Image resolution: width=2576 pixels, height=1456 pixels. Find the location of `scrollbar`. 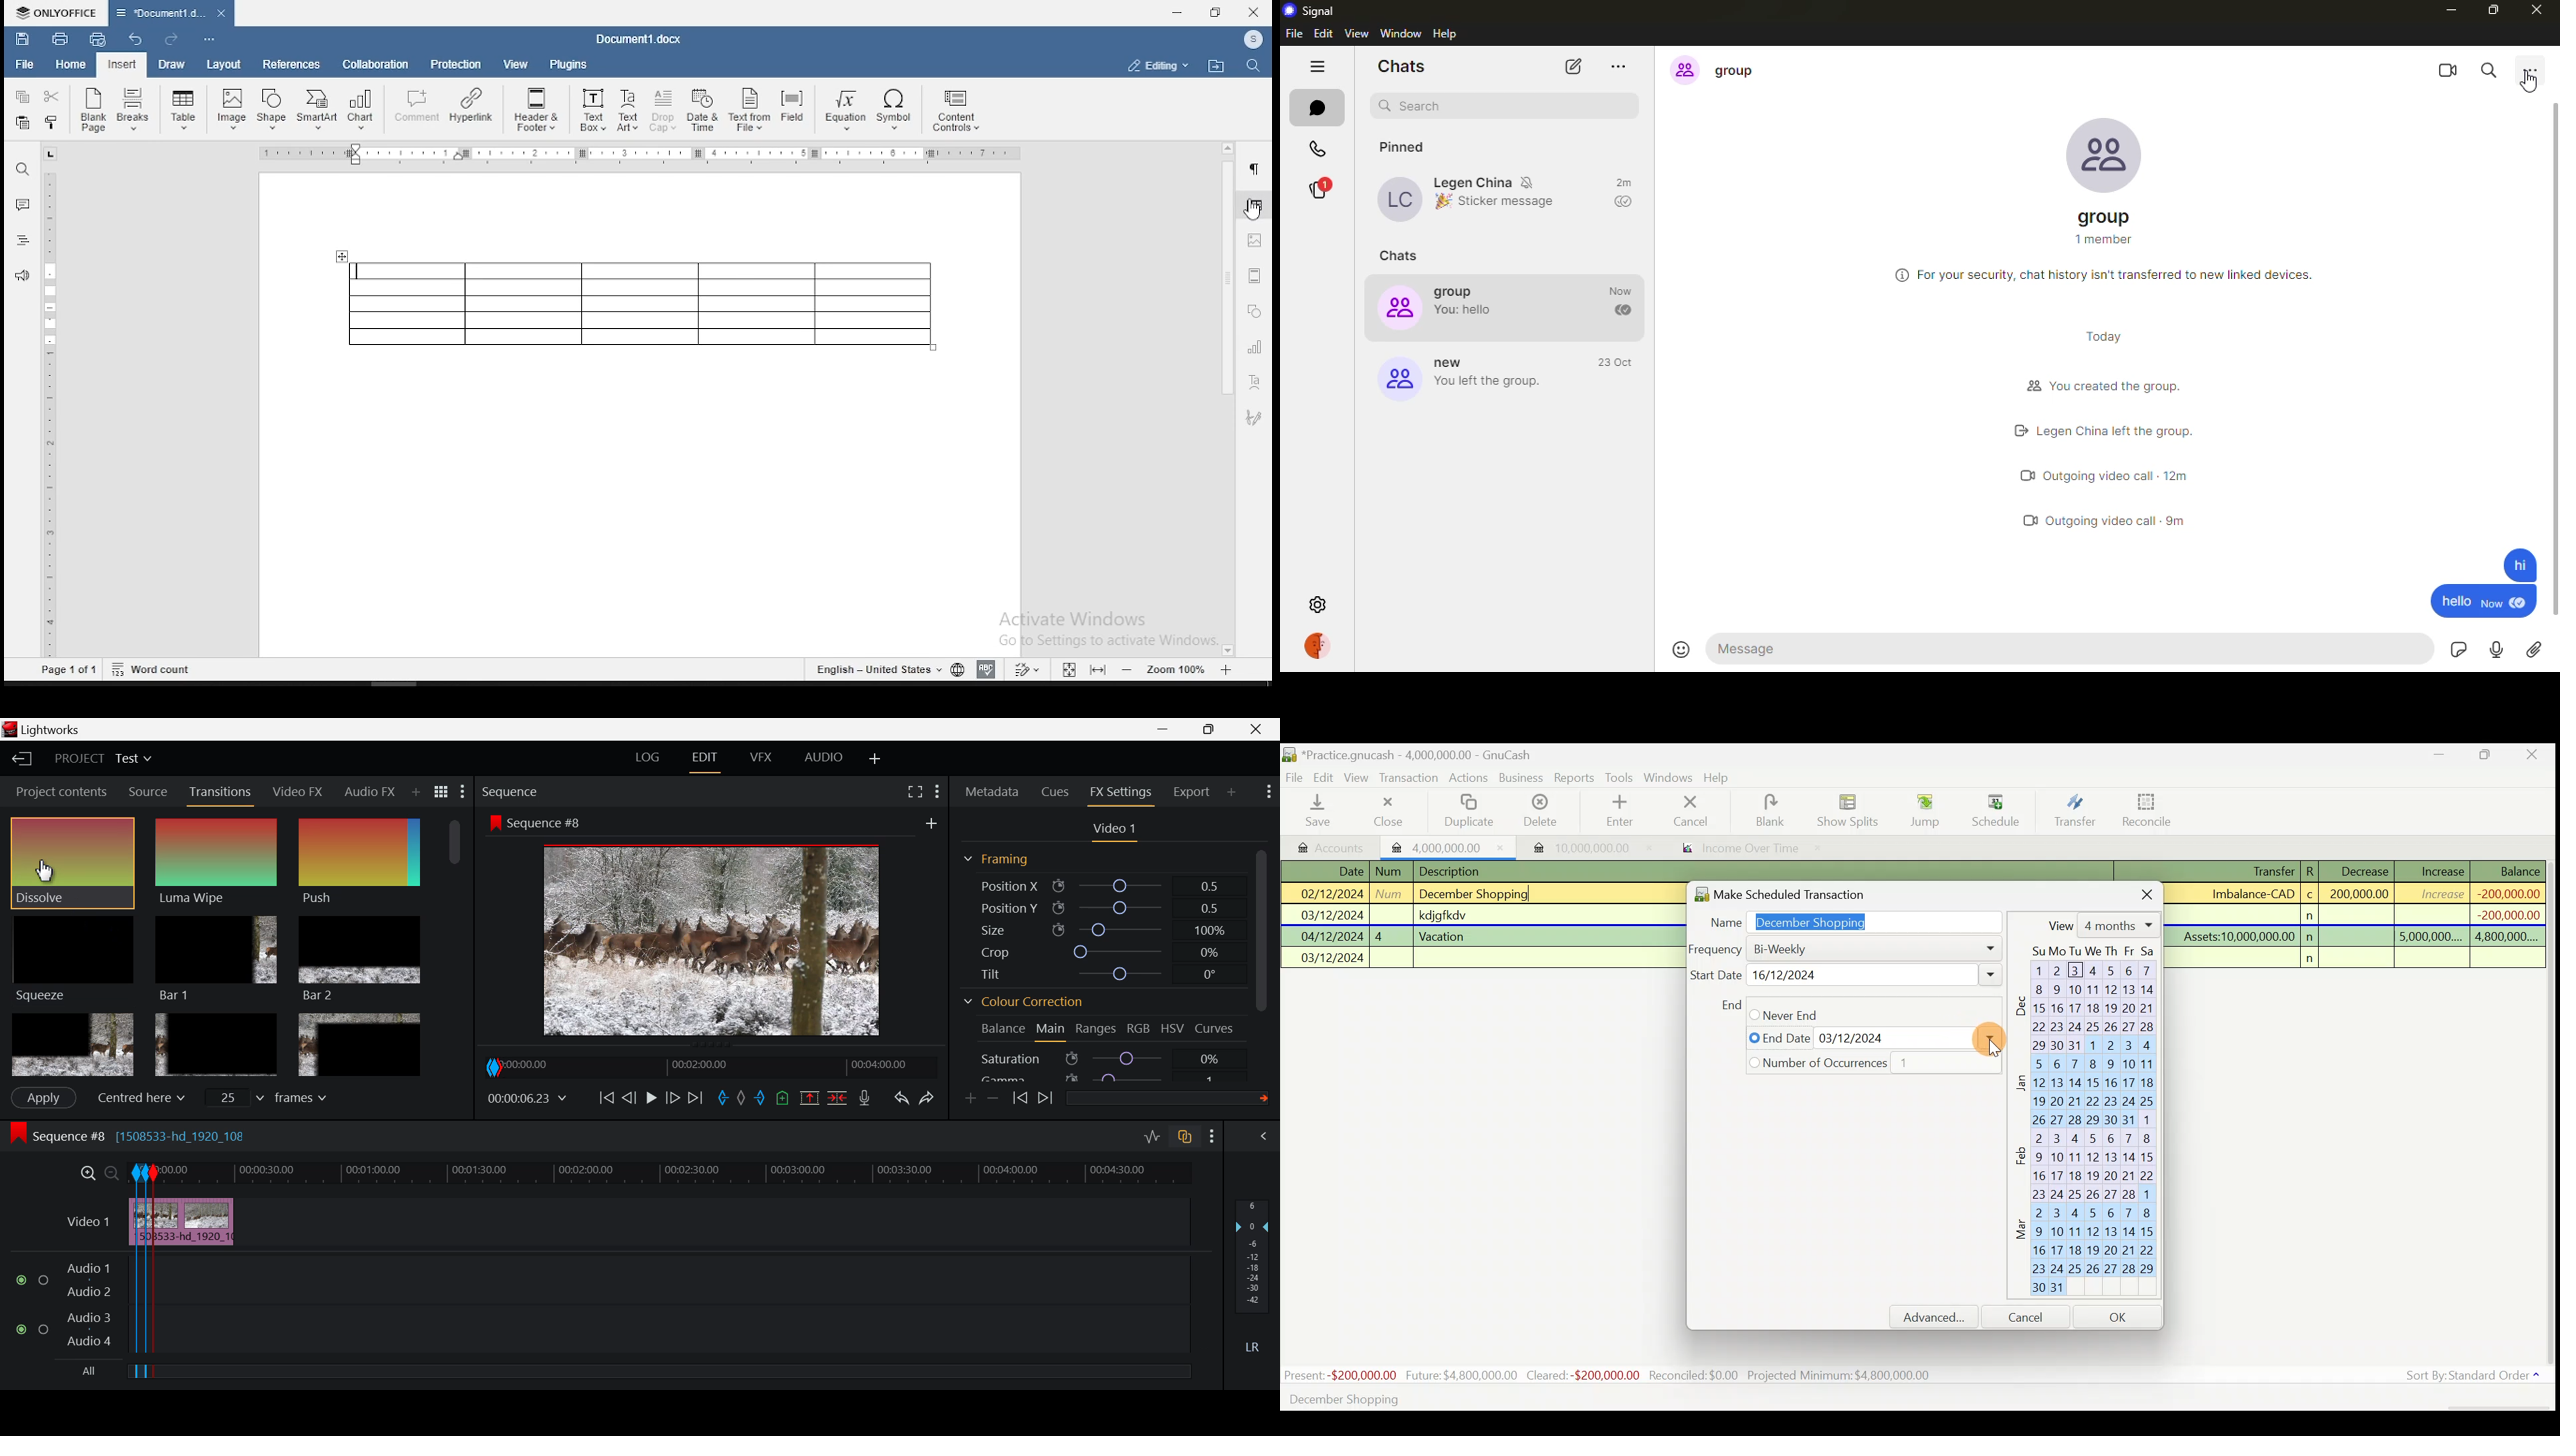

scrollbar is located at coordinates (1226, 399).